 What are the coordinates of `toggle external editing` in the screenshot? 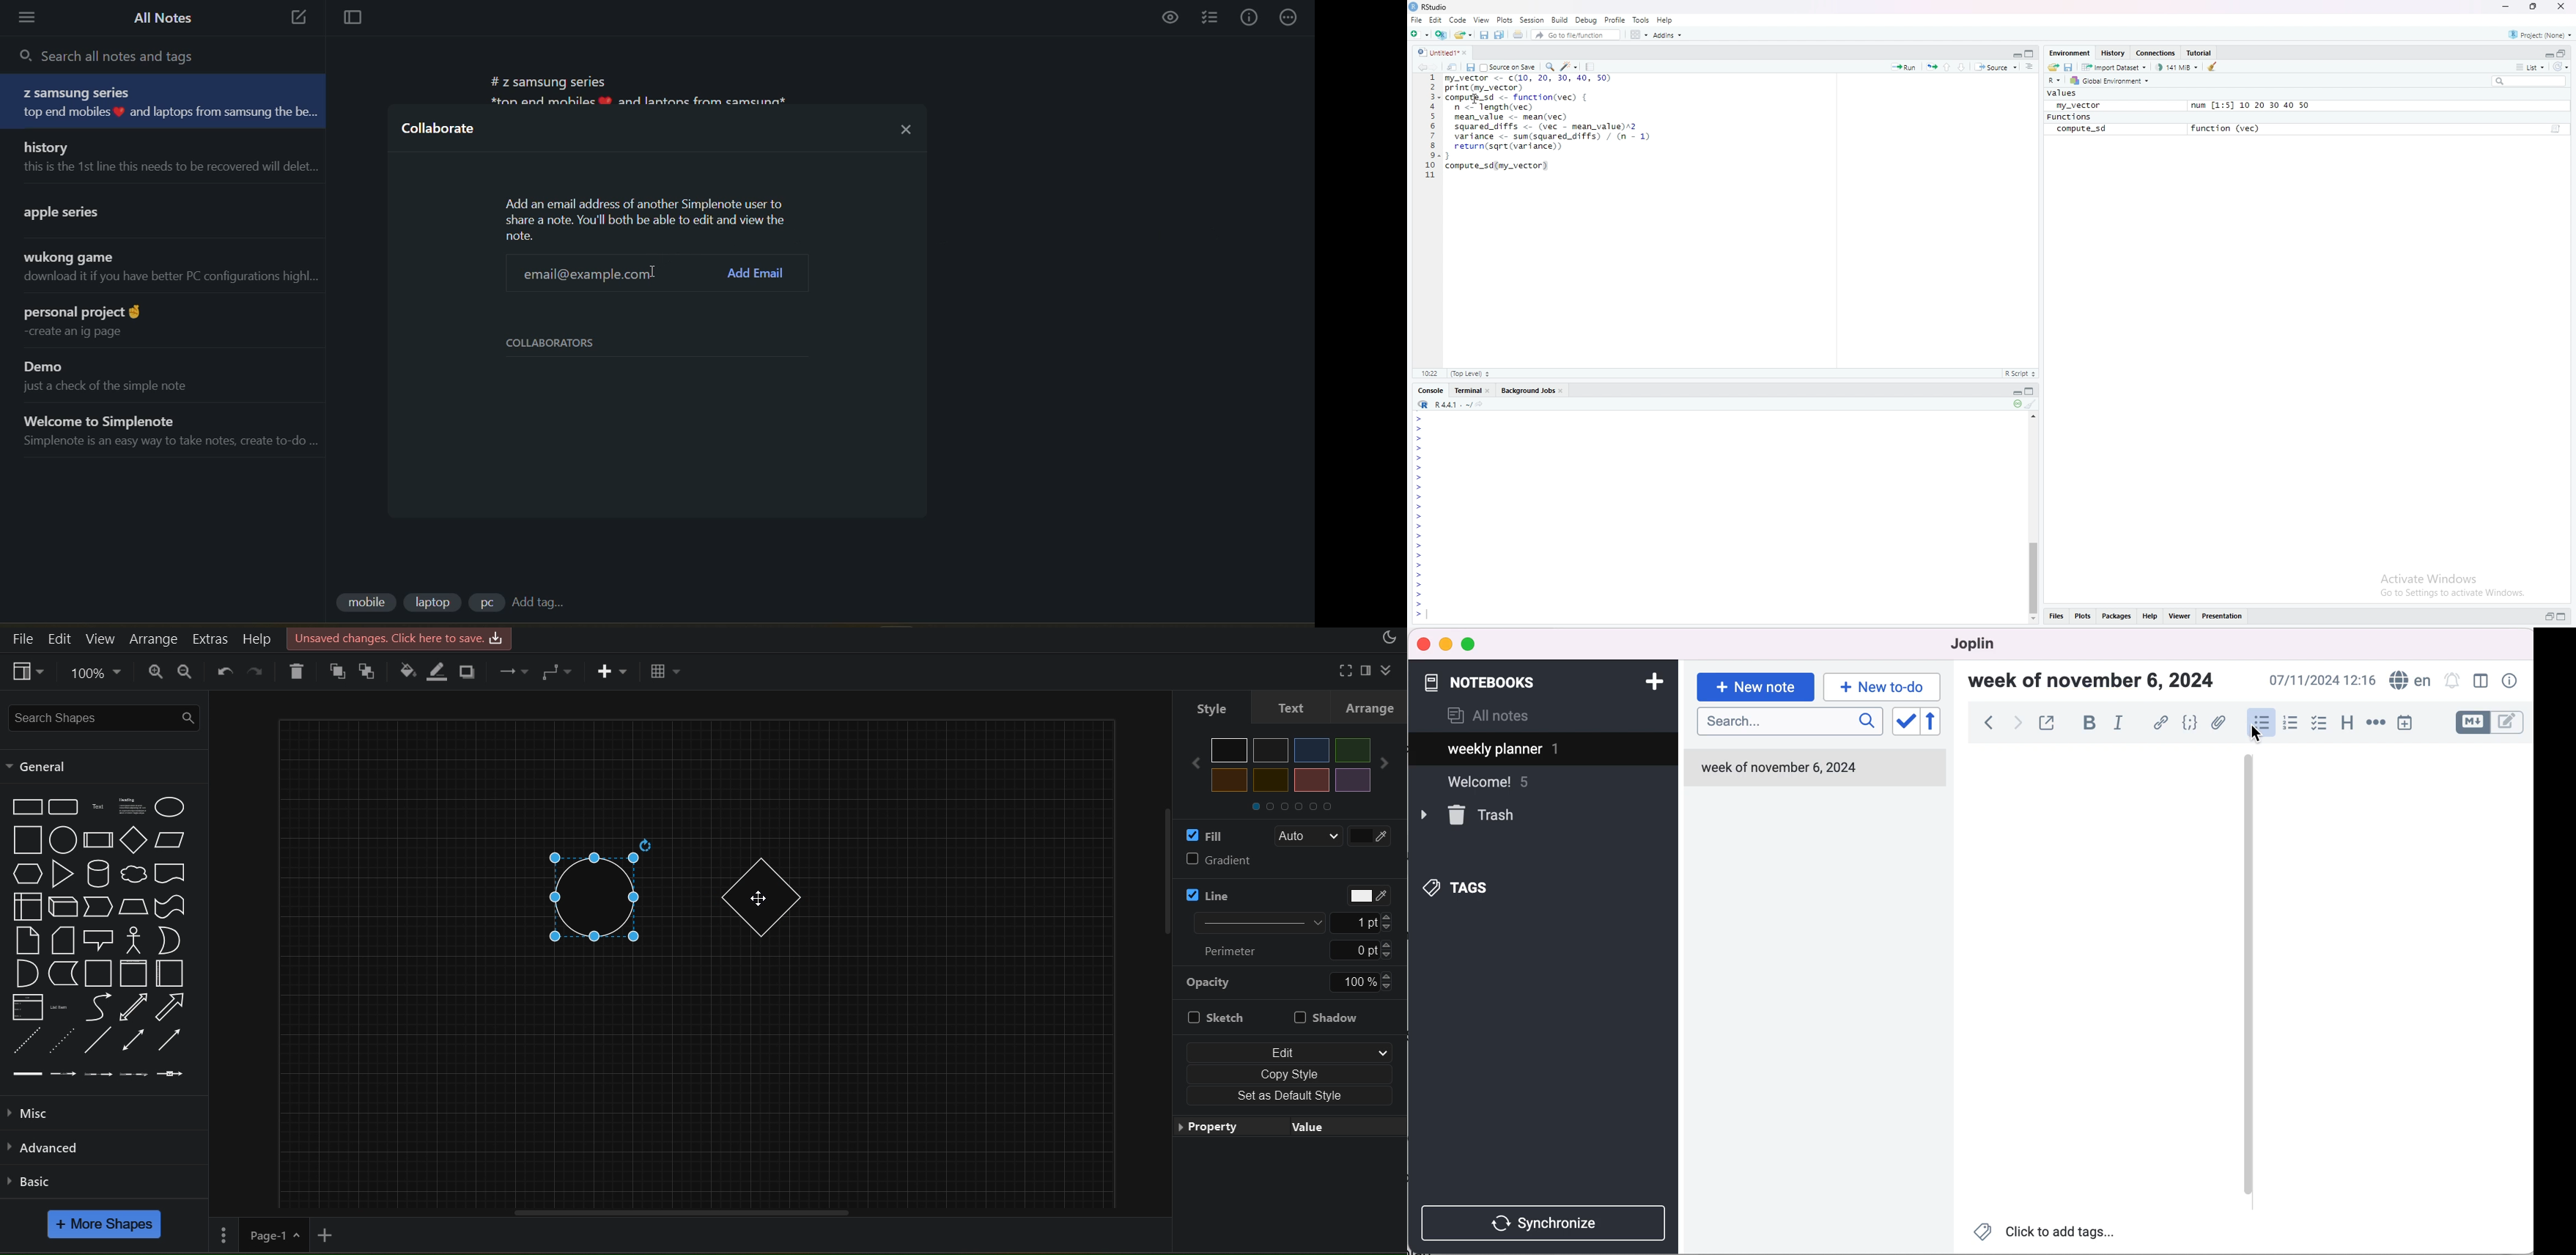 It's located at (2048, 724).